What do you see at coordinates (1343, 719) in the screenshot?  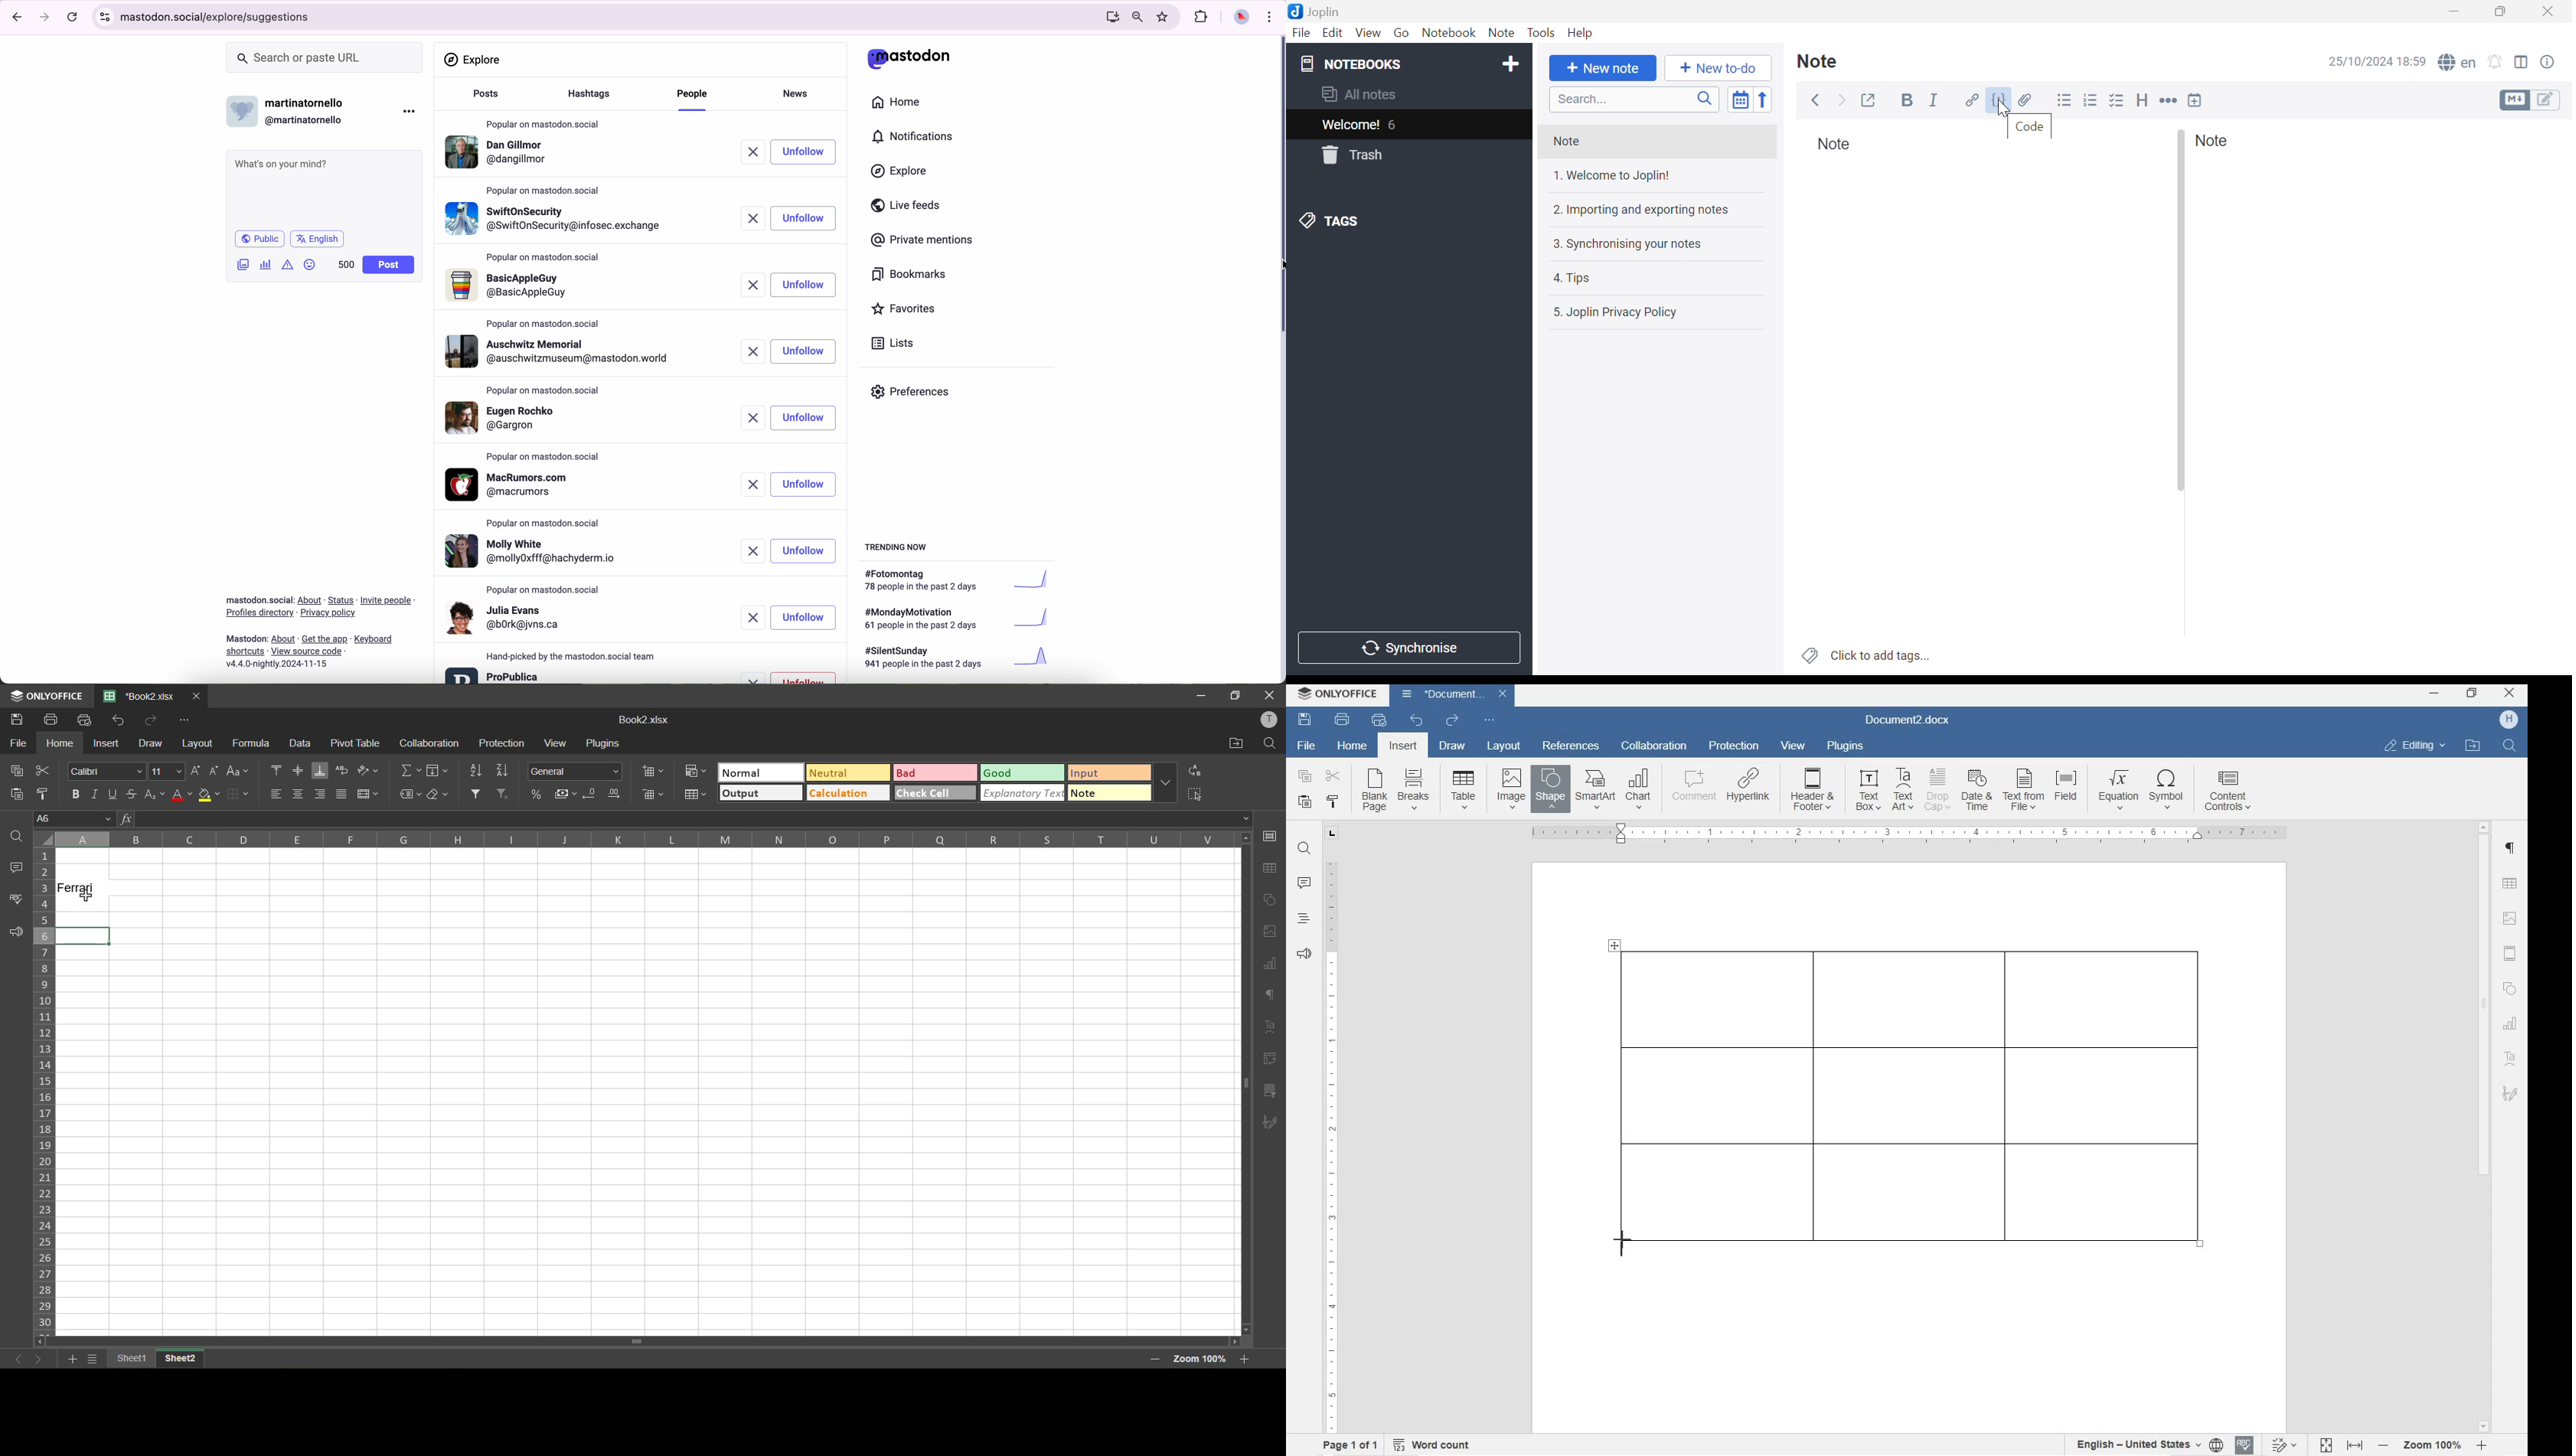 I see `print` at bounding box center [1343, 719].